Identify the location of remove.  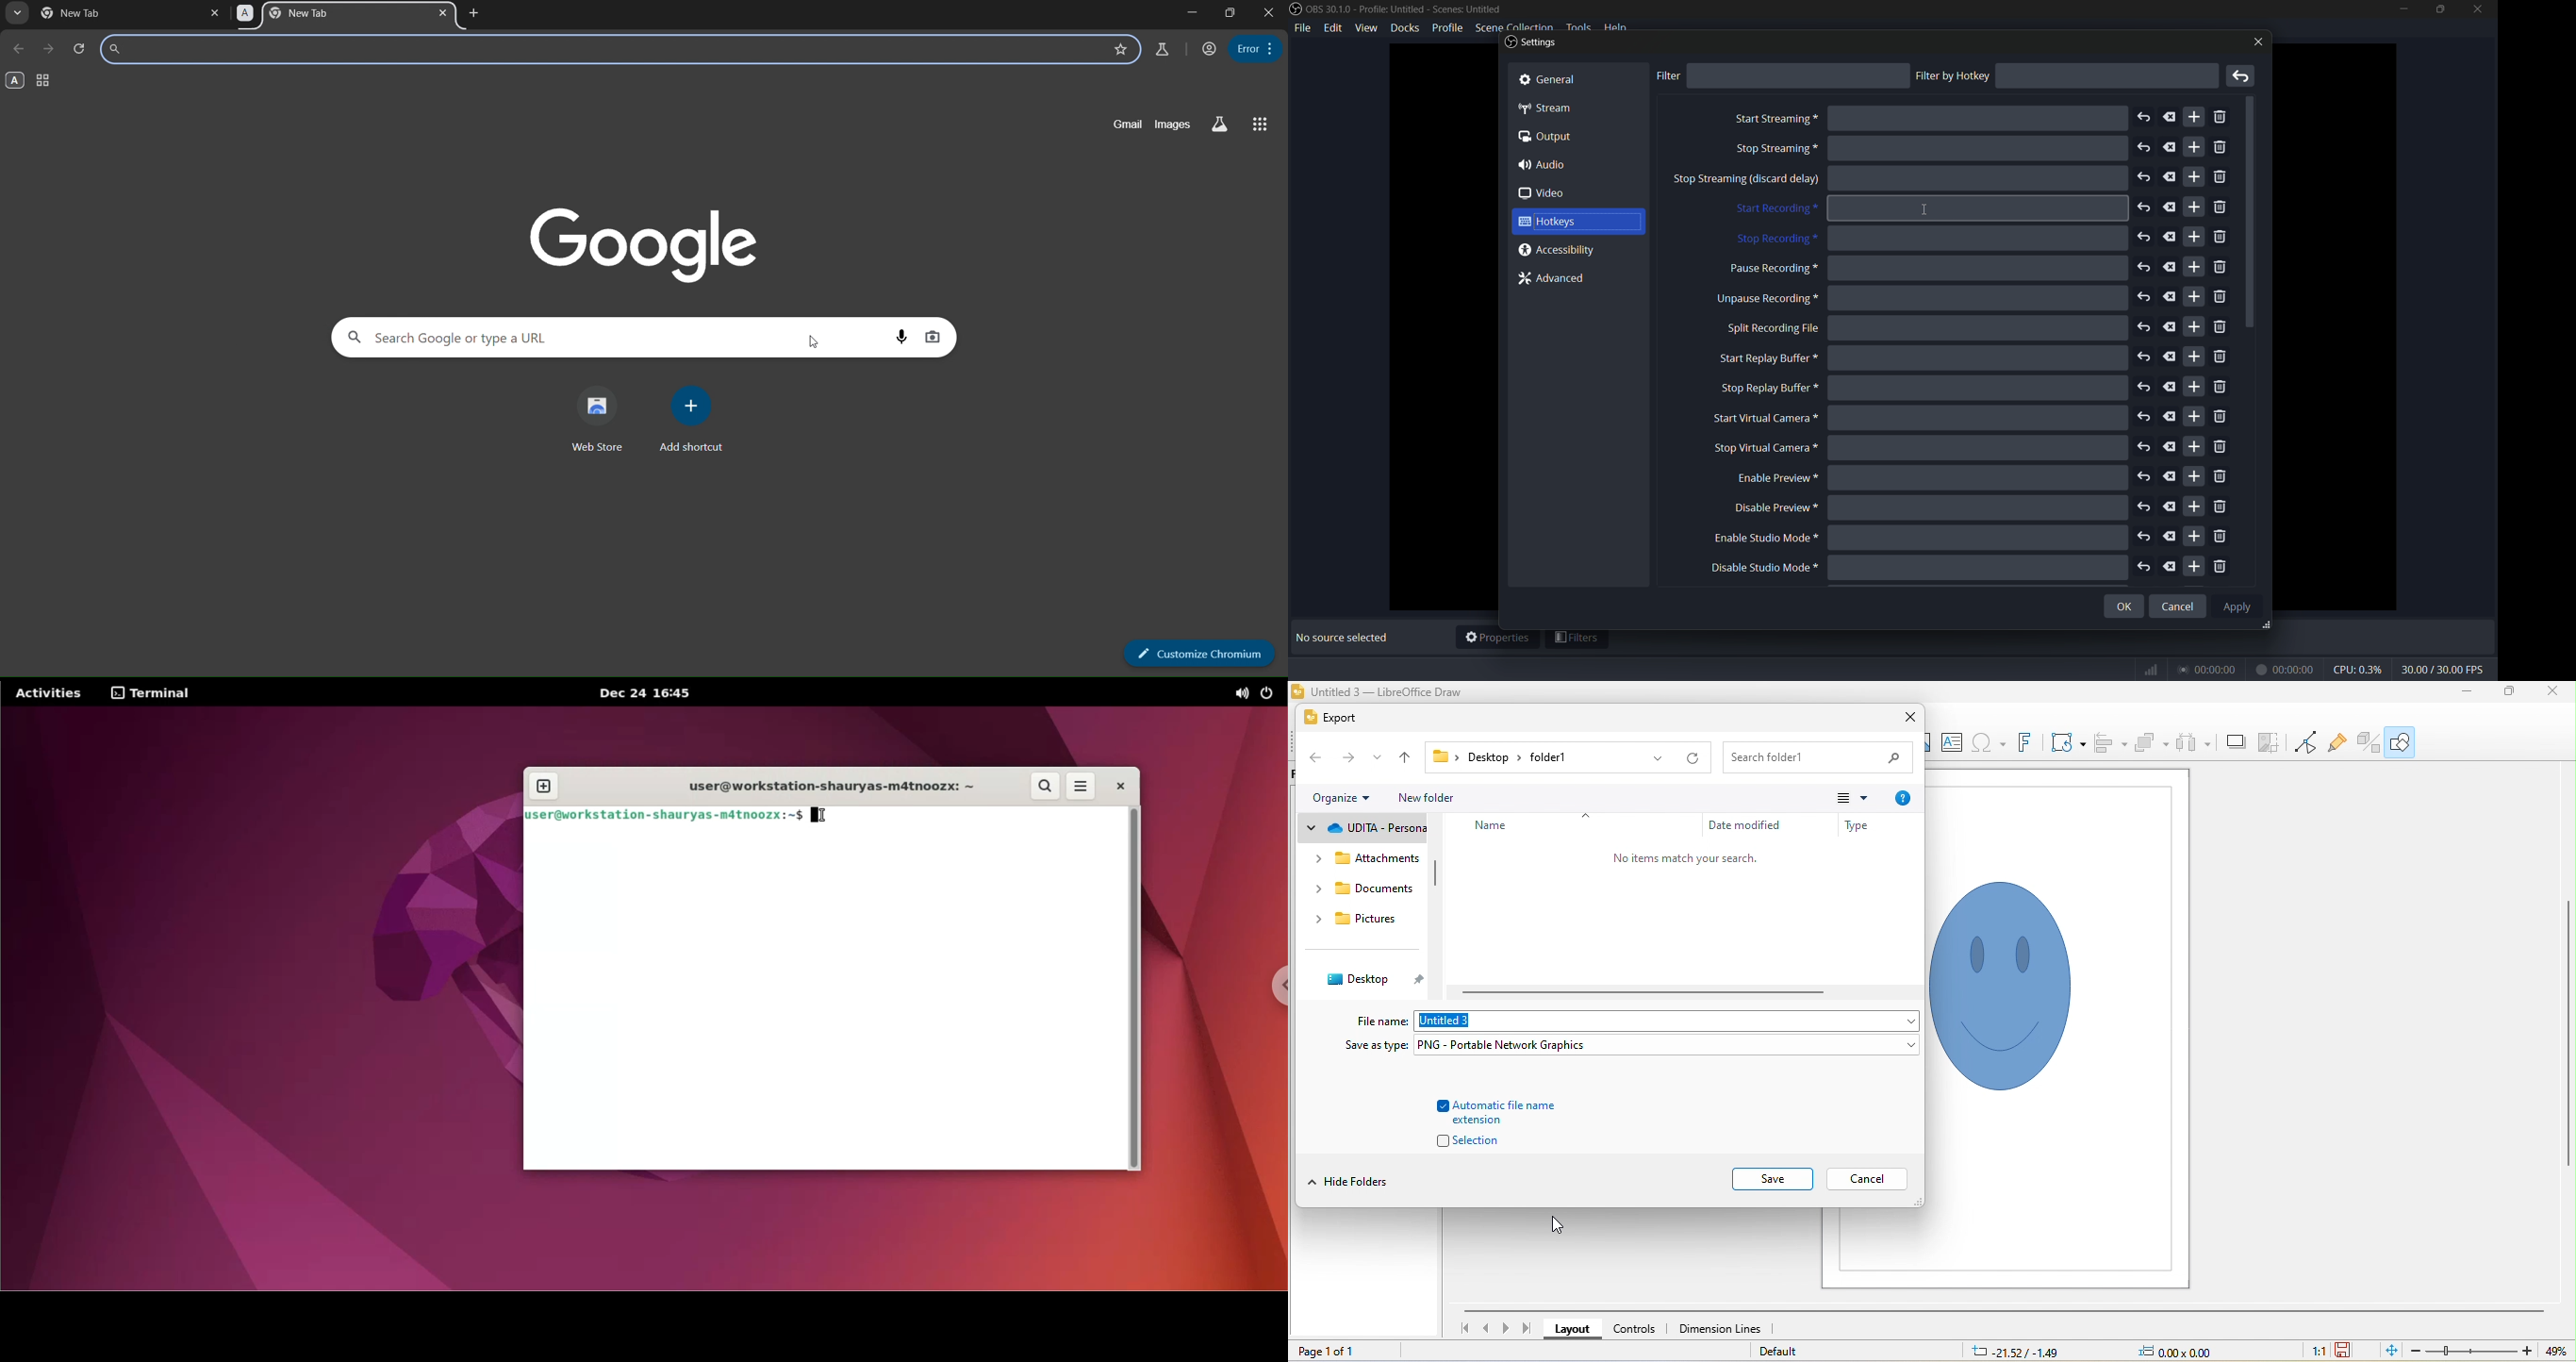
(2223, 477).